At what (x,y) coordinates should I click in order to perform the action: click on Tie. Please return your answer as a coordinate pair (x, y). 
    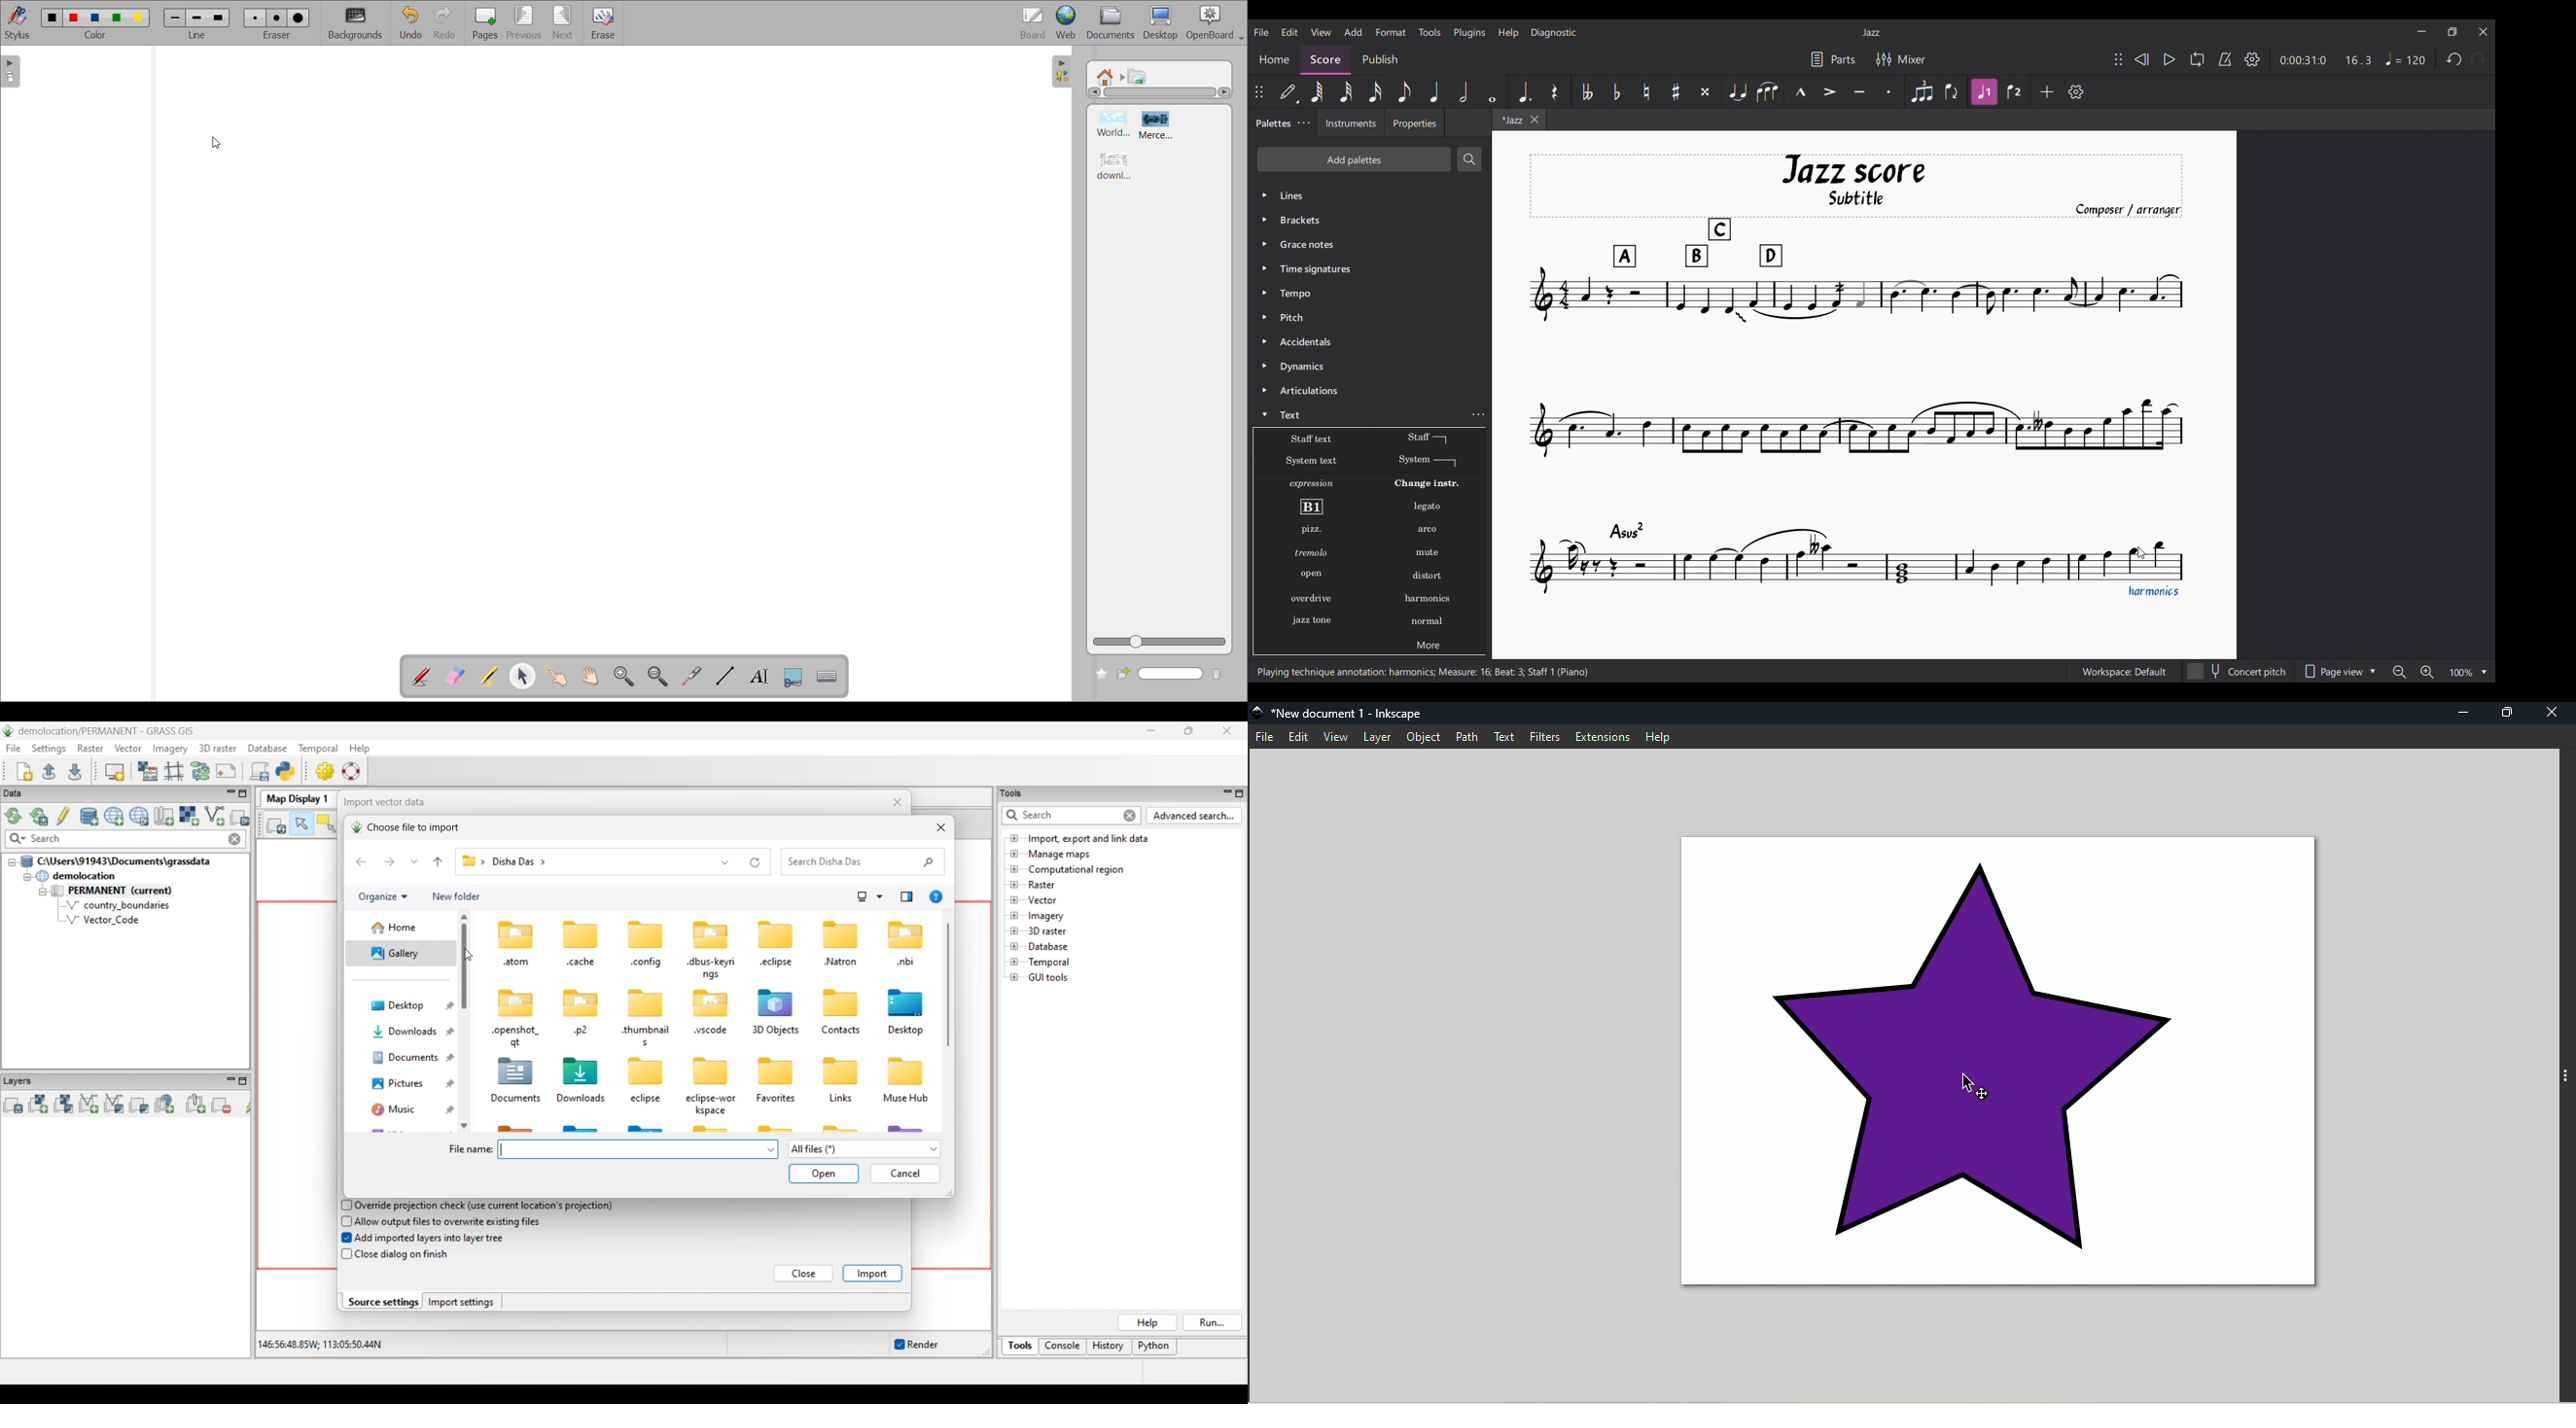
    Looking at the image, I should click on (1738, 92).